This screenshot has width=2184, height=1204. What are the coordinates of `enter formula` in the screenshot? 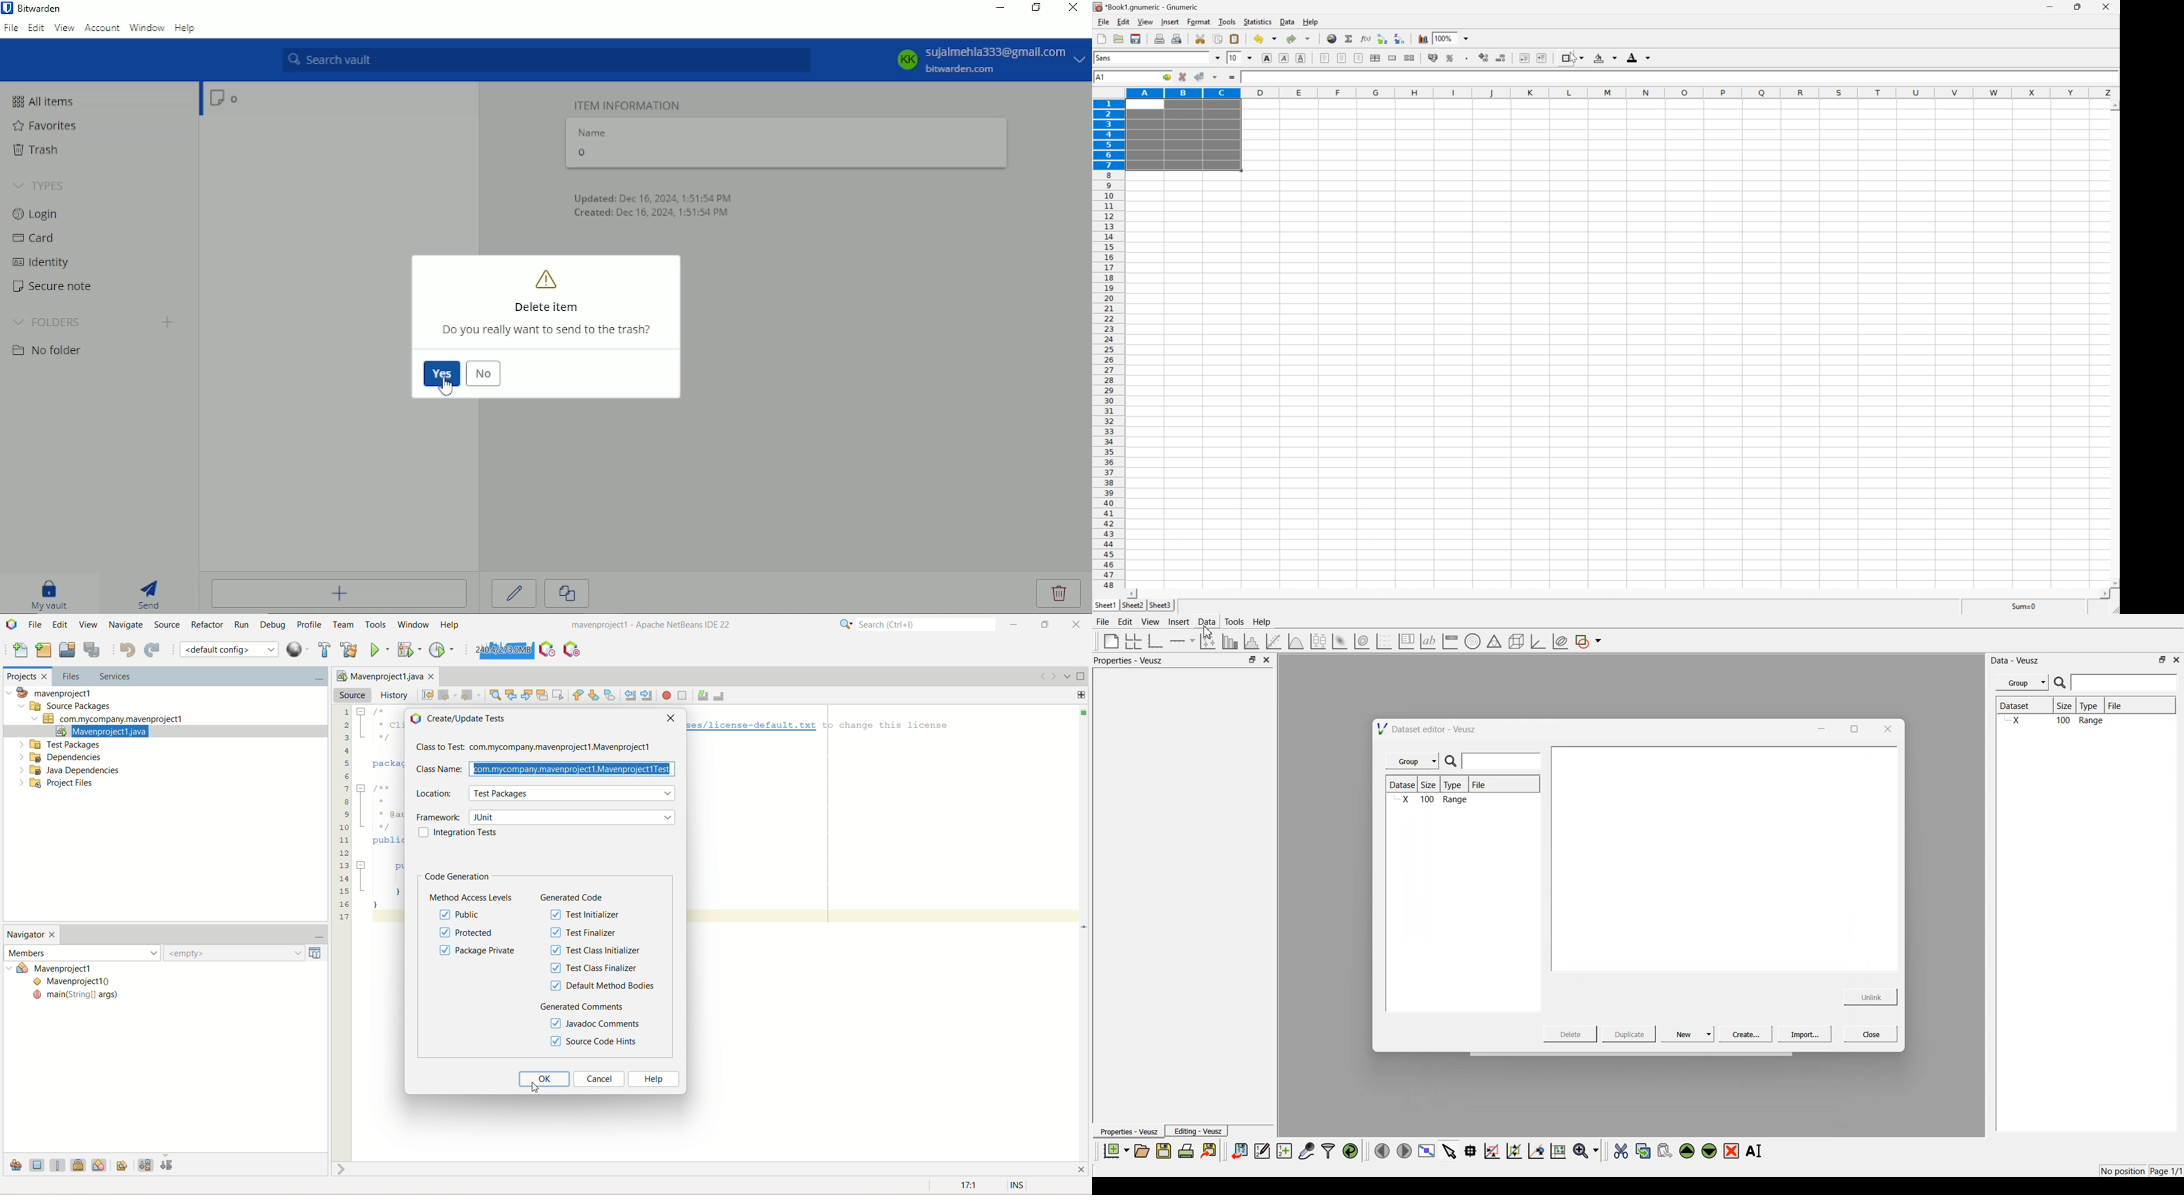 It's located at (1233, 78).